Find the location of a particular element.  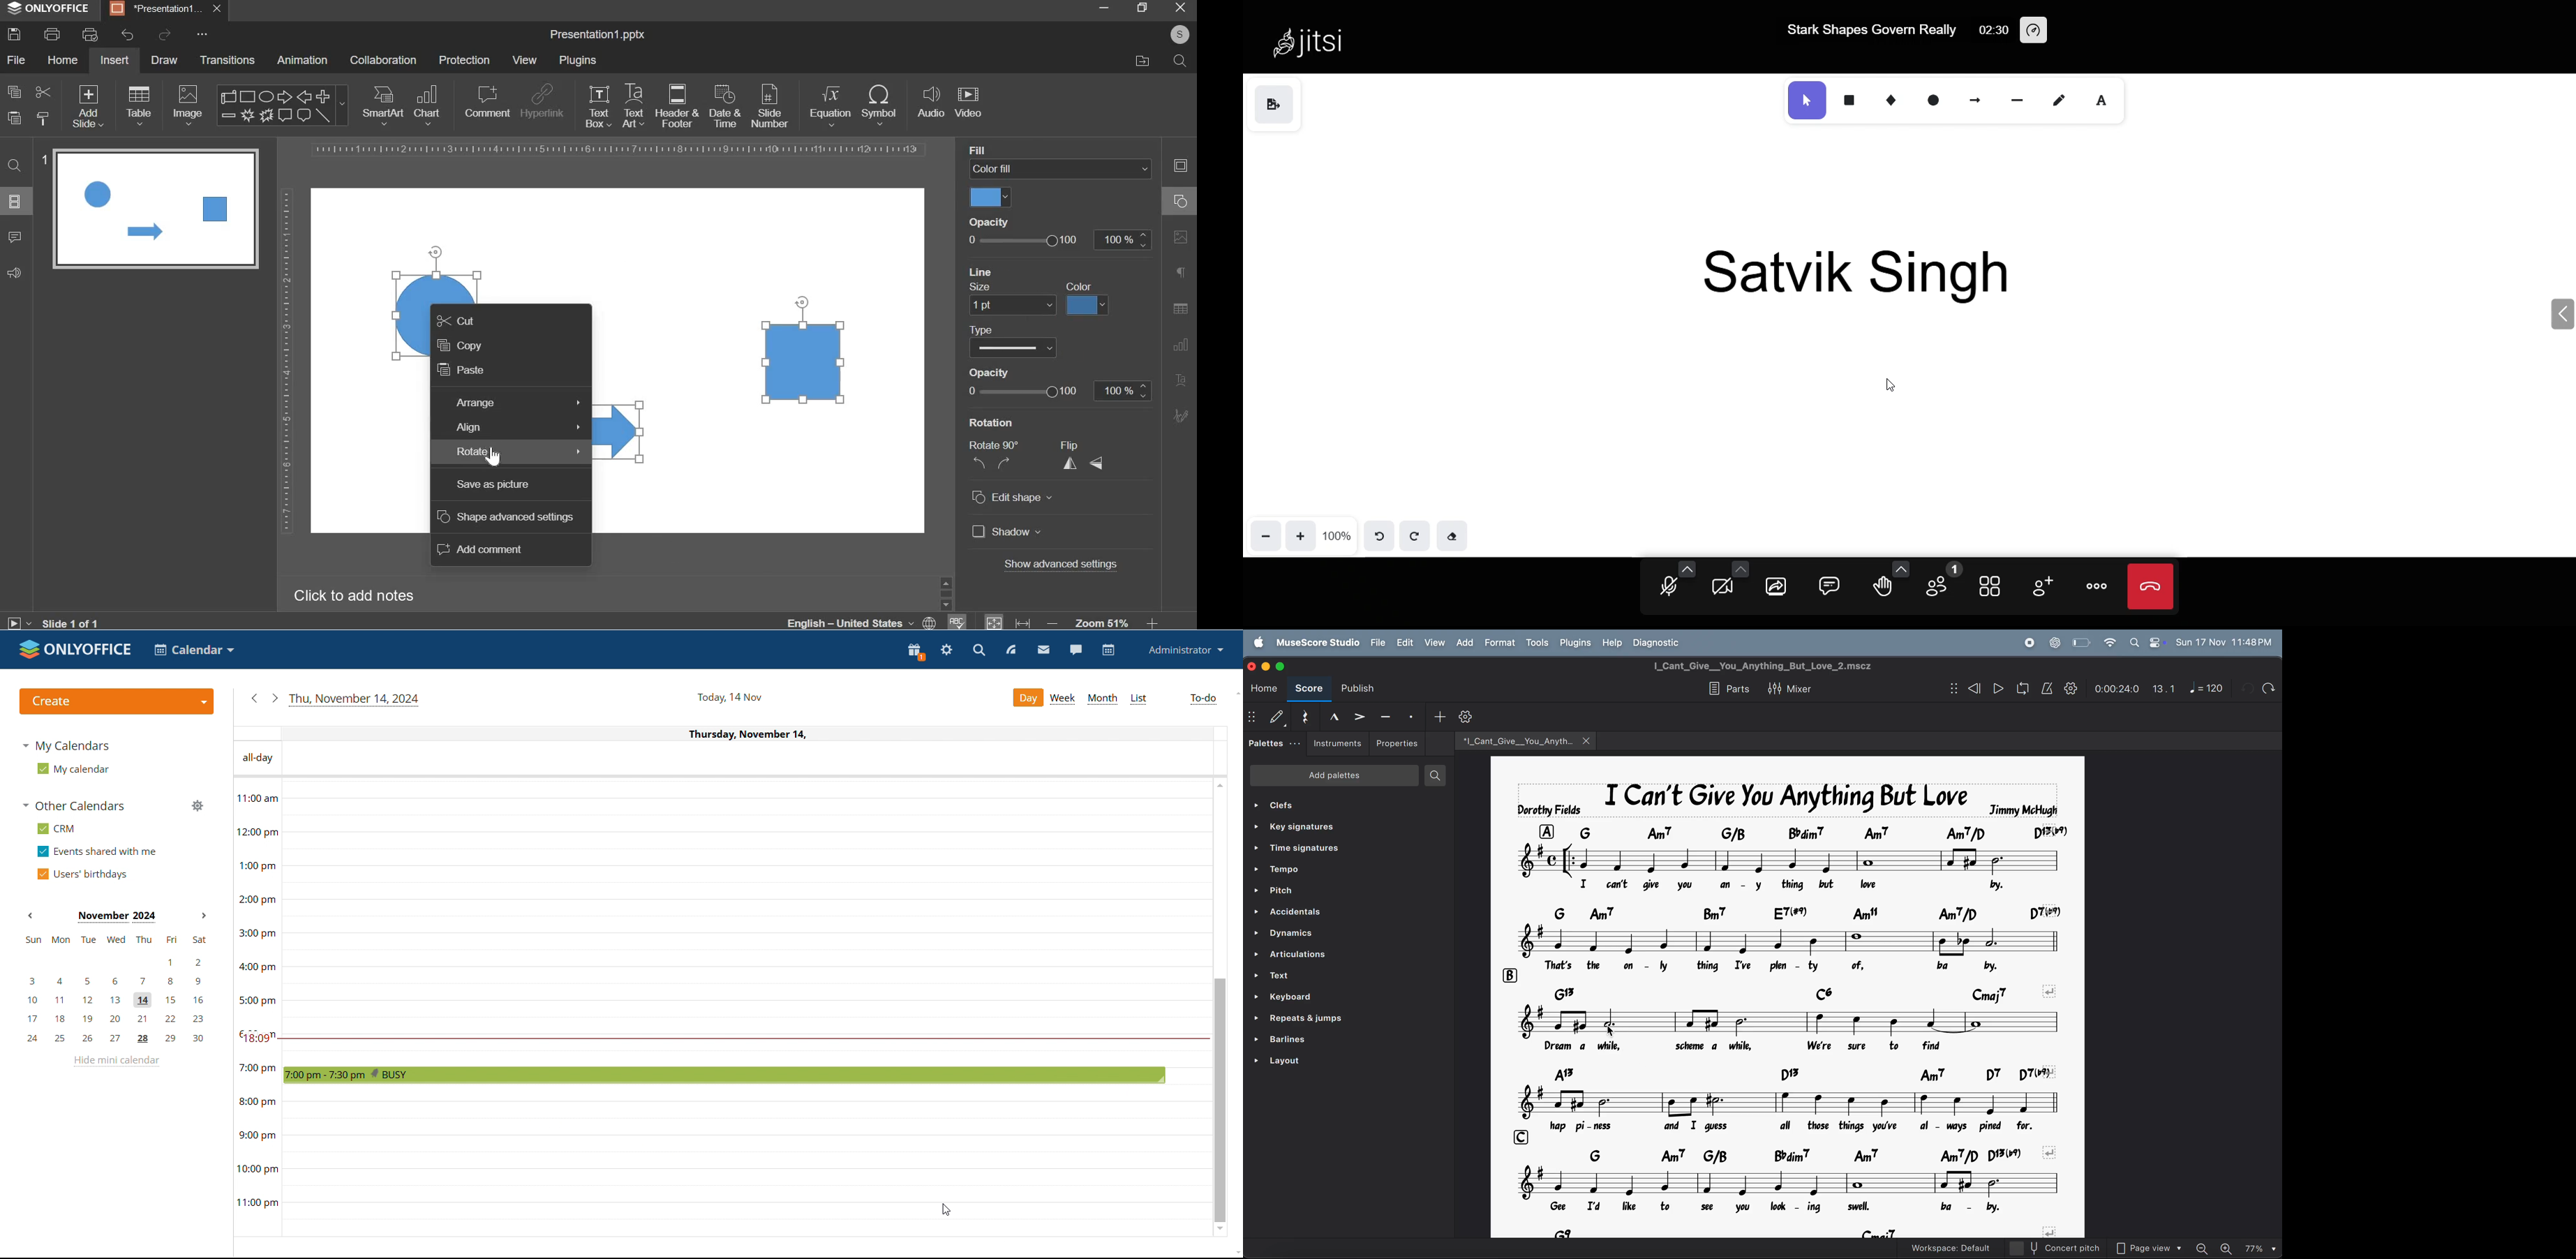

search is located at coordinates (1439, 775).